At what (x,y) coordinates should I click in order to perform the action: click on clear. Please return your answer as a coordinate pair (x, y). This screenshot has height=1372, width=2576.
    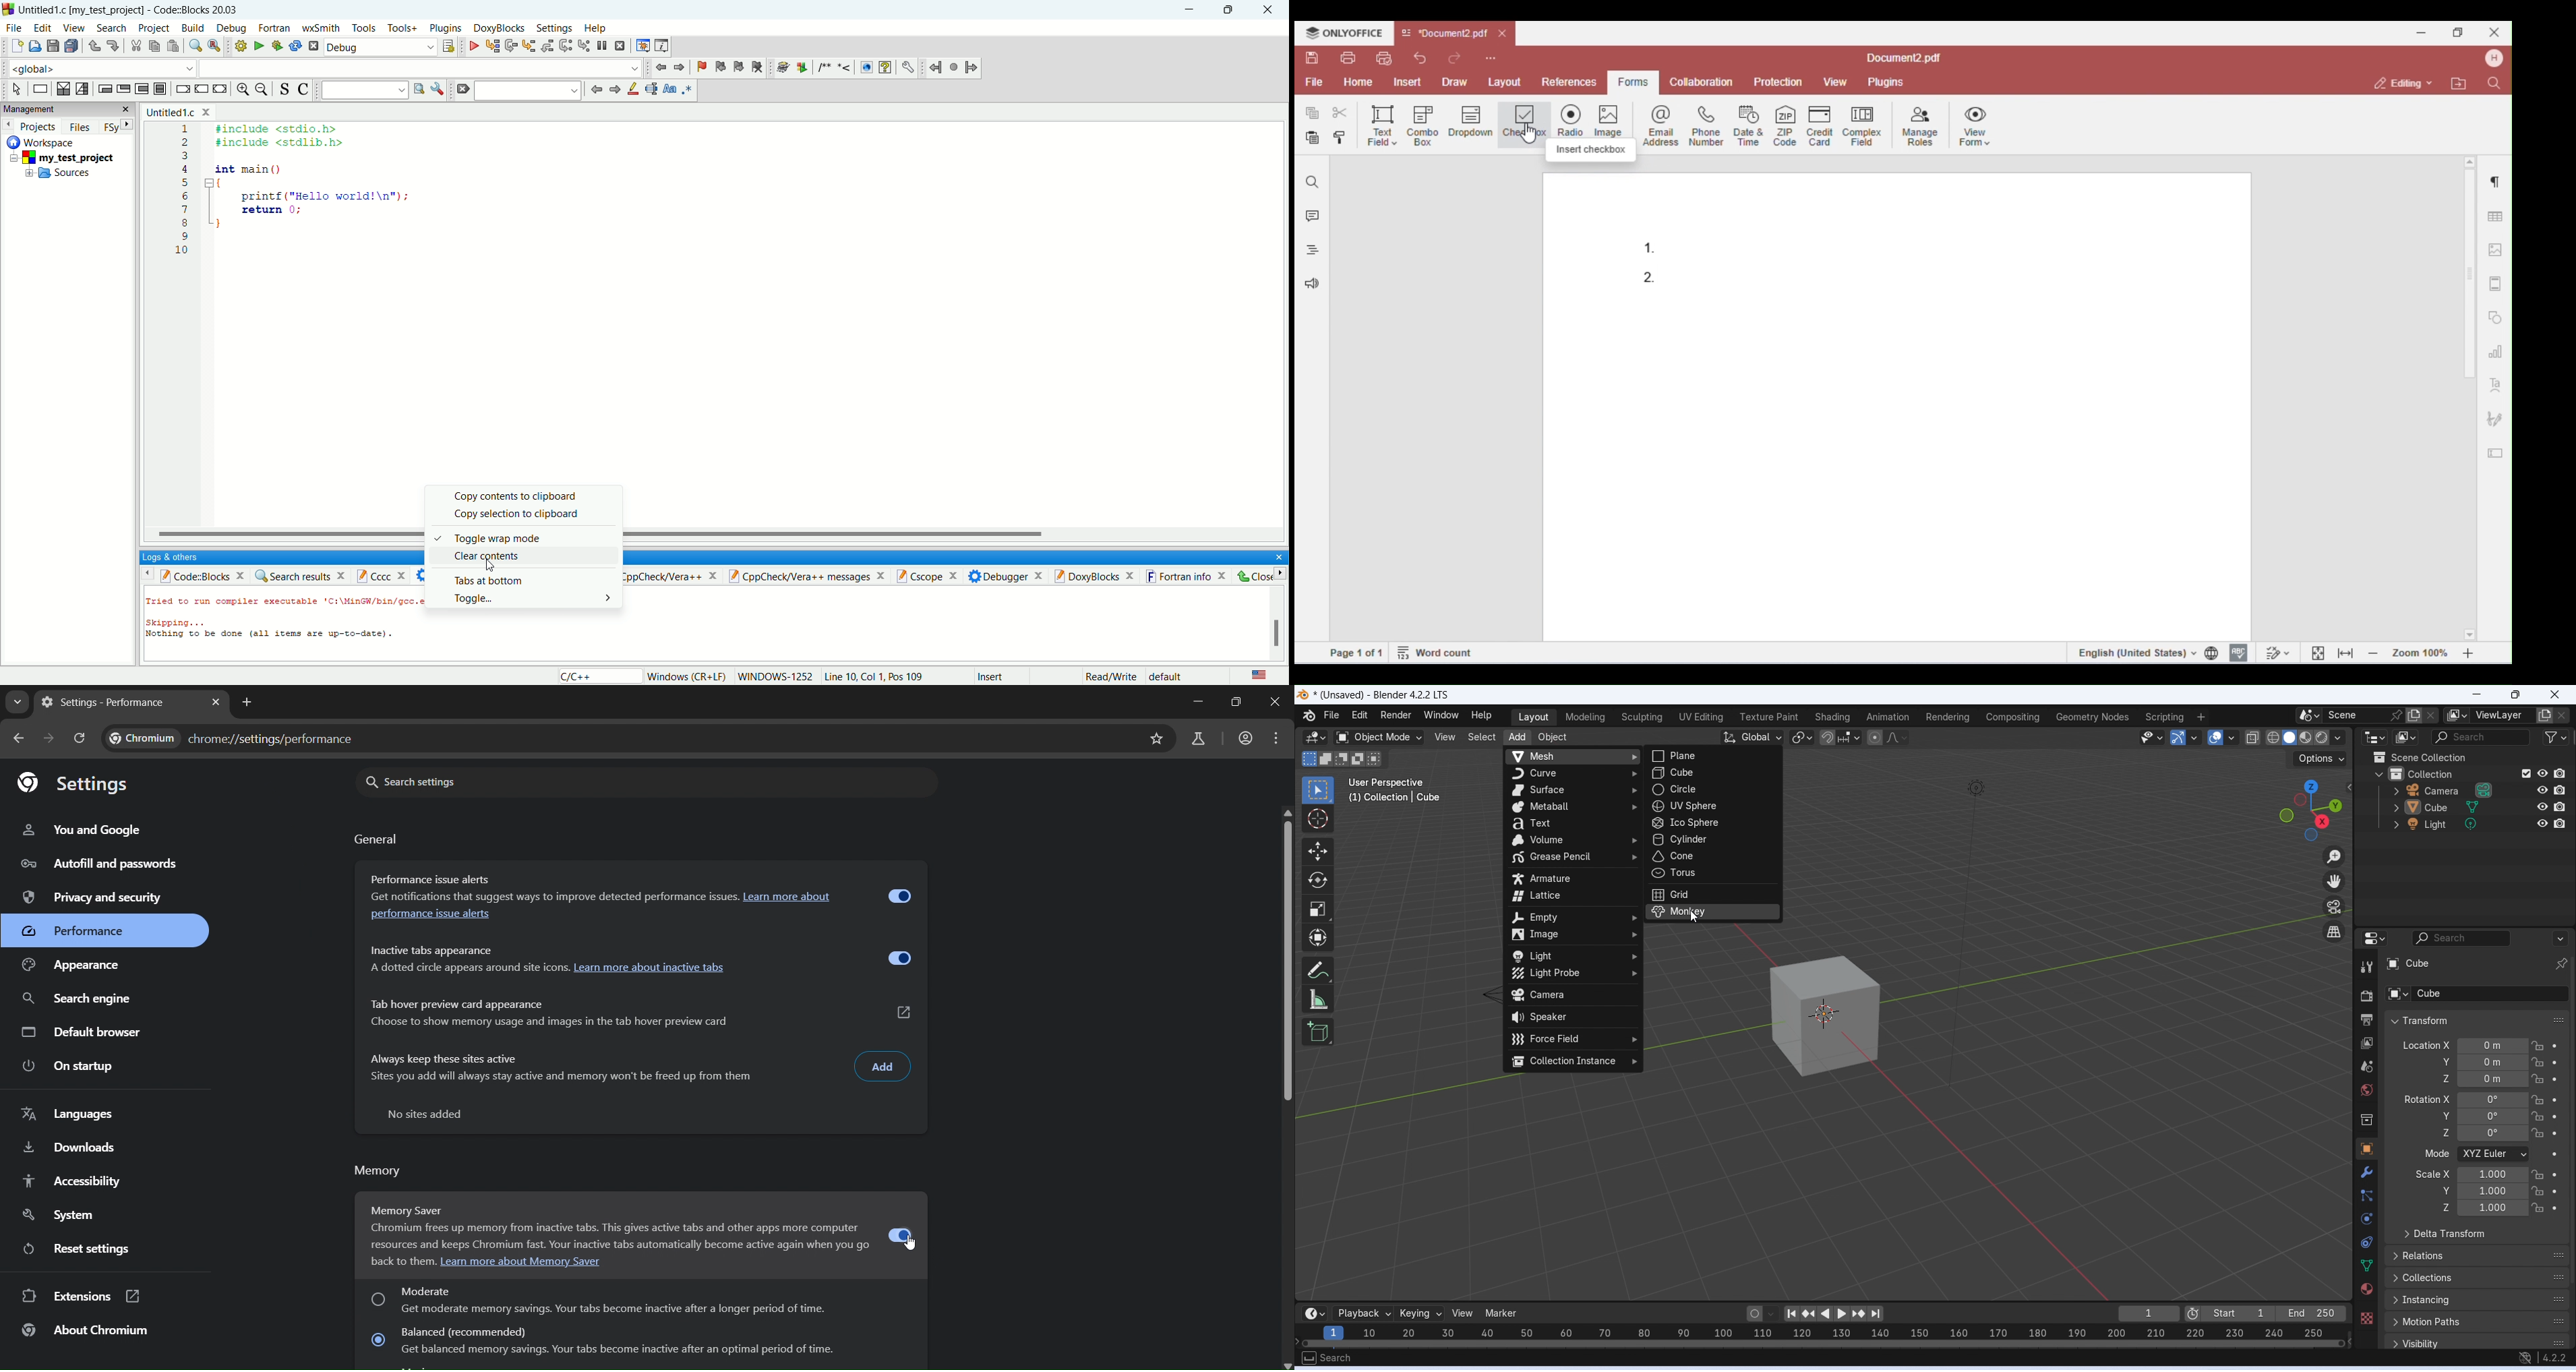
    Looking at the image, I should click on (462, 90).